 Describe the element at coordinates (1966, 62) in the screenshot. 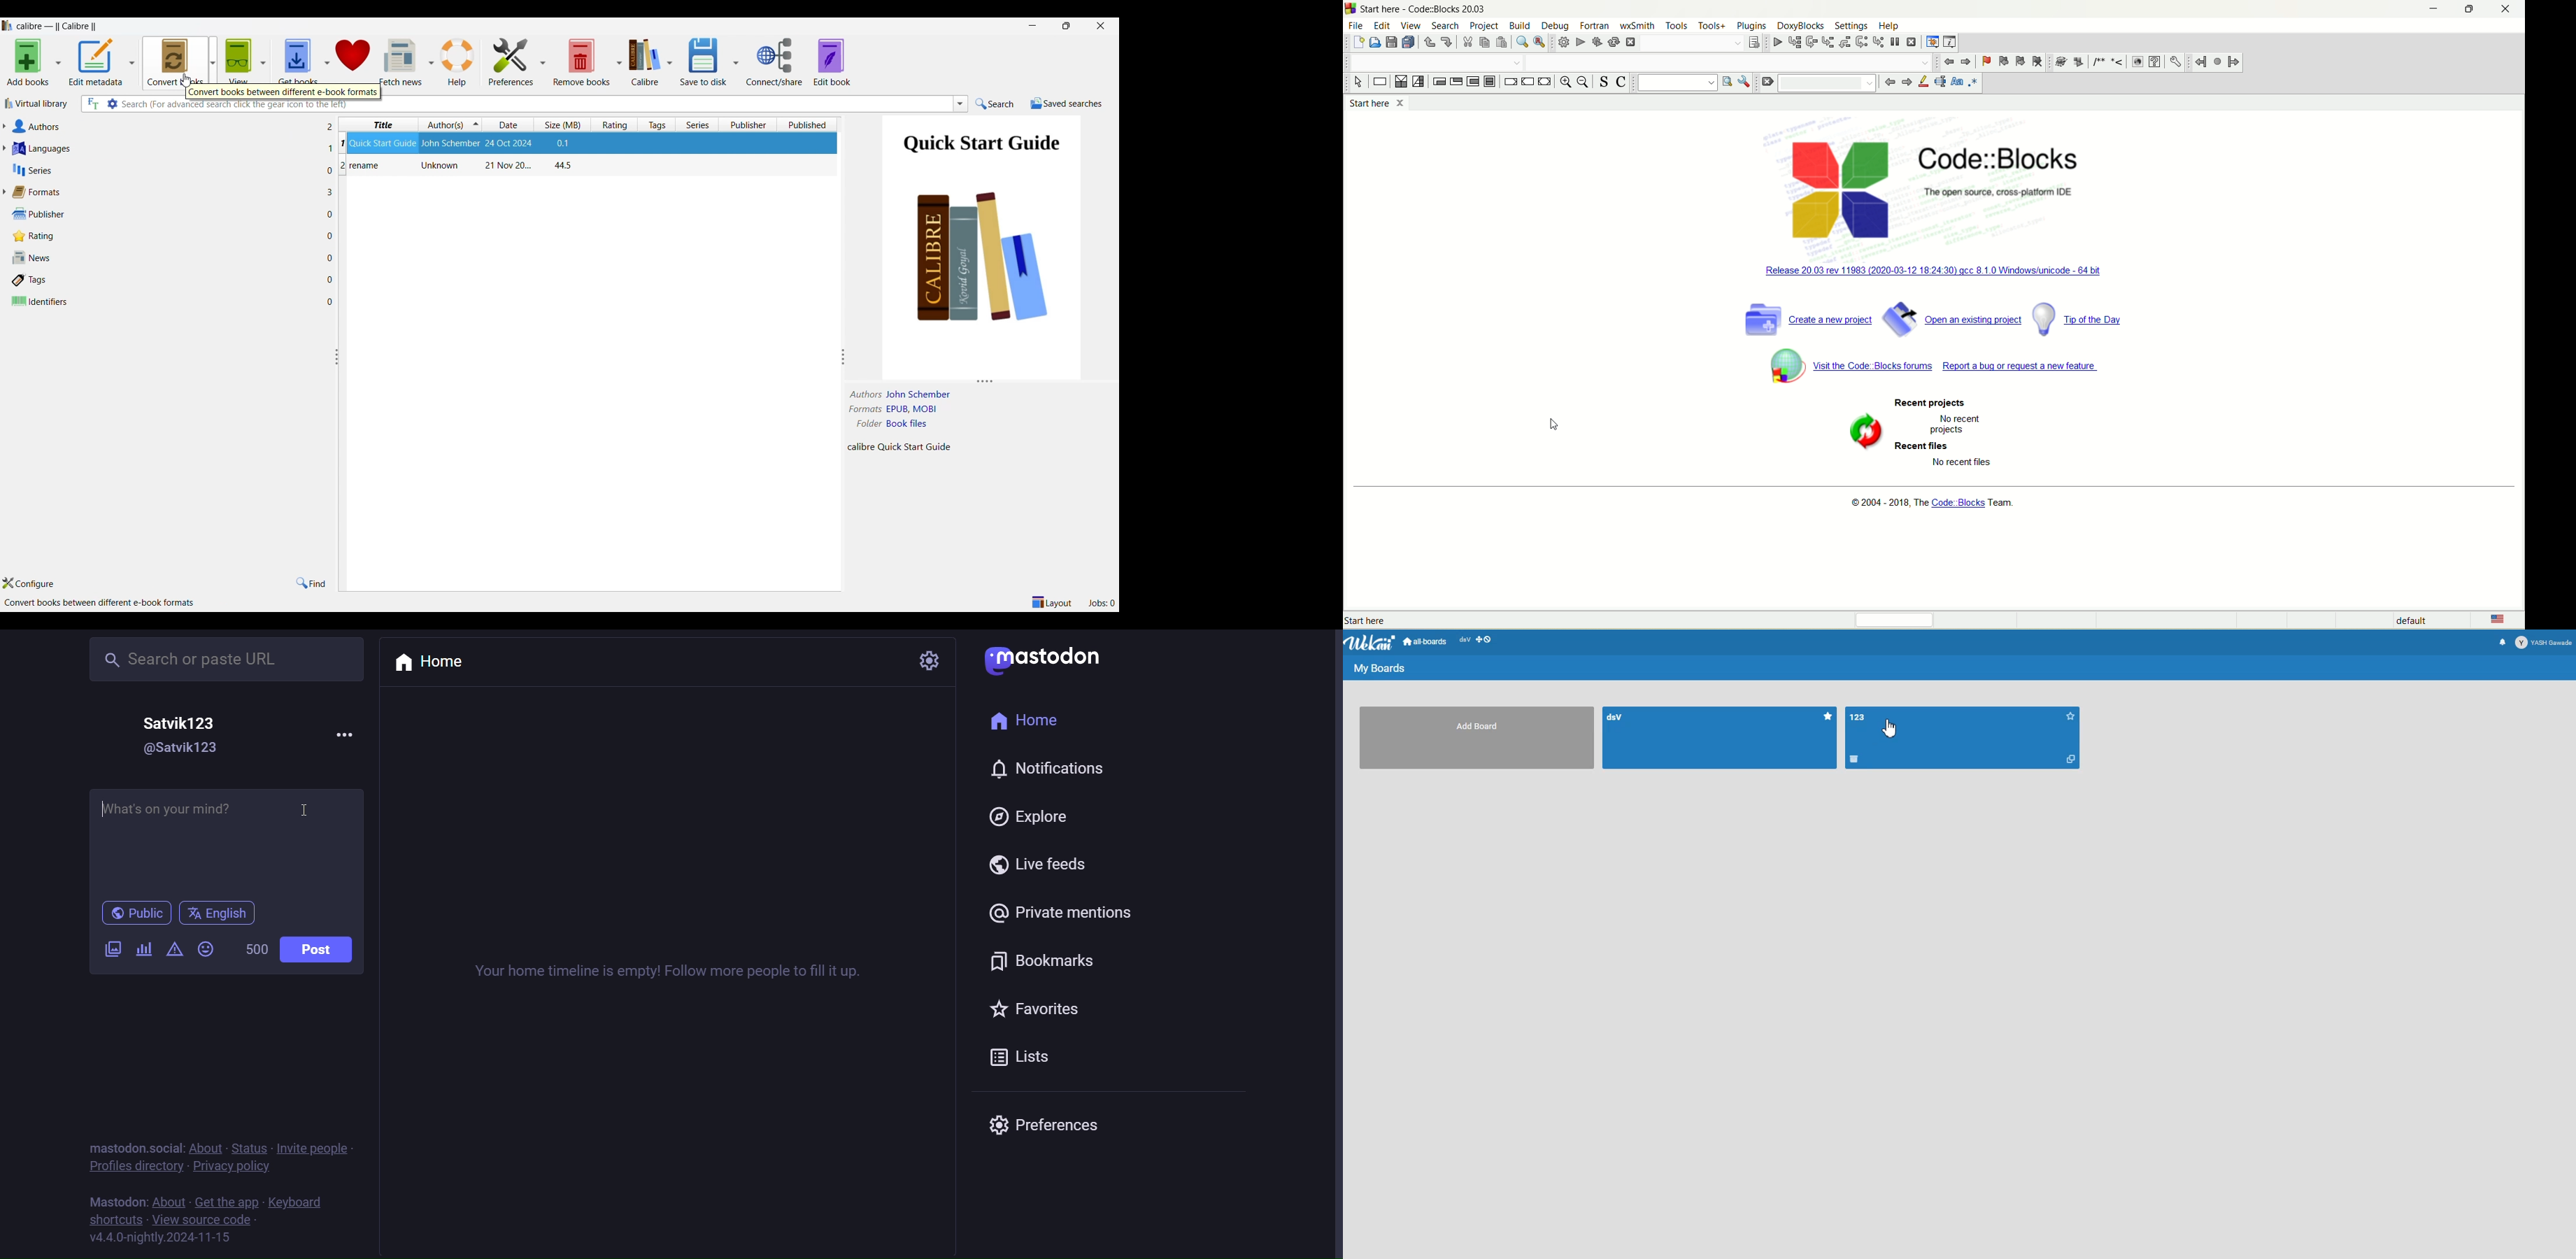

I see `jump forward` at that location.